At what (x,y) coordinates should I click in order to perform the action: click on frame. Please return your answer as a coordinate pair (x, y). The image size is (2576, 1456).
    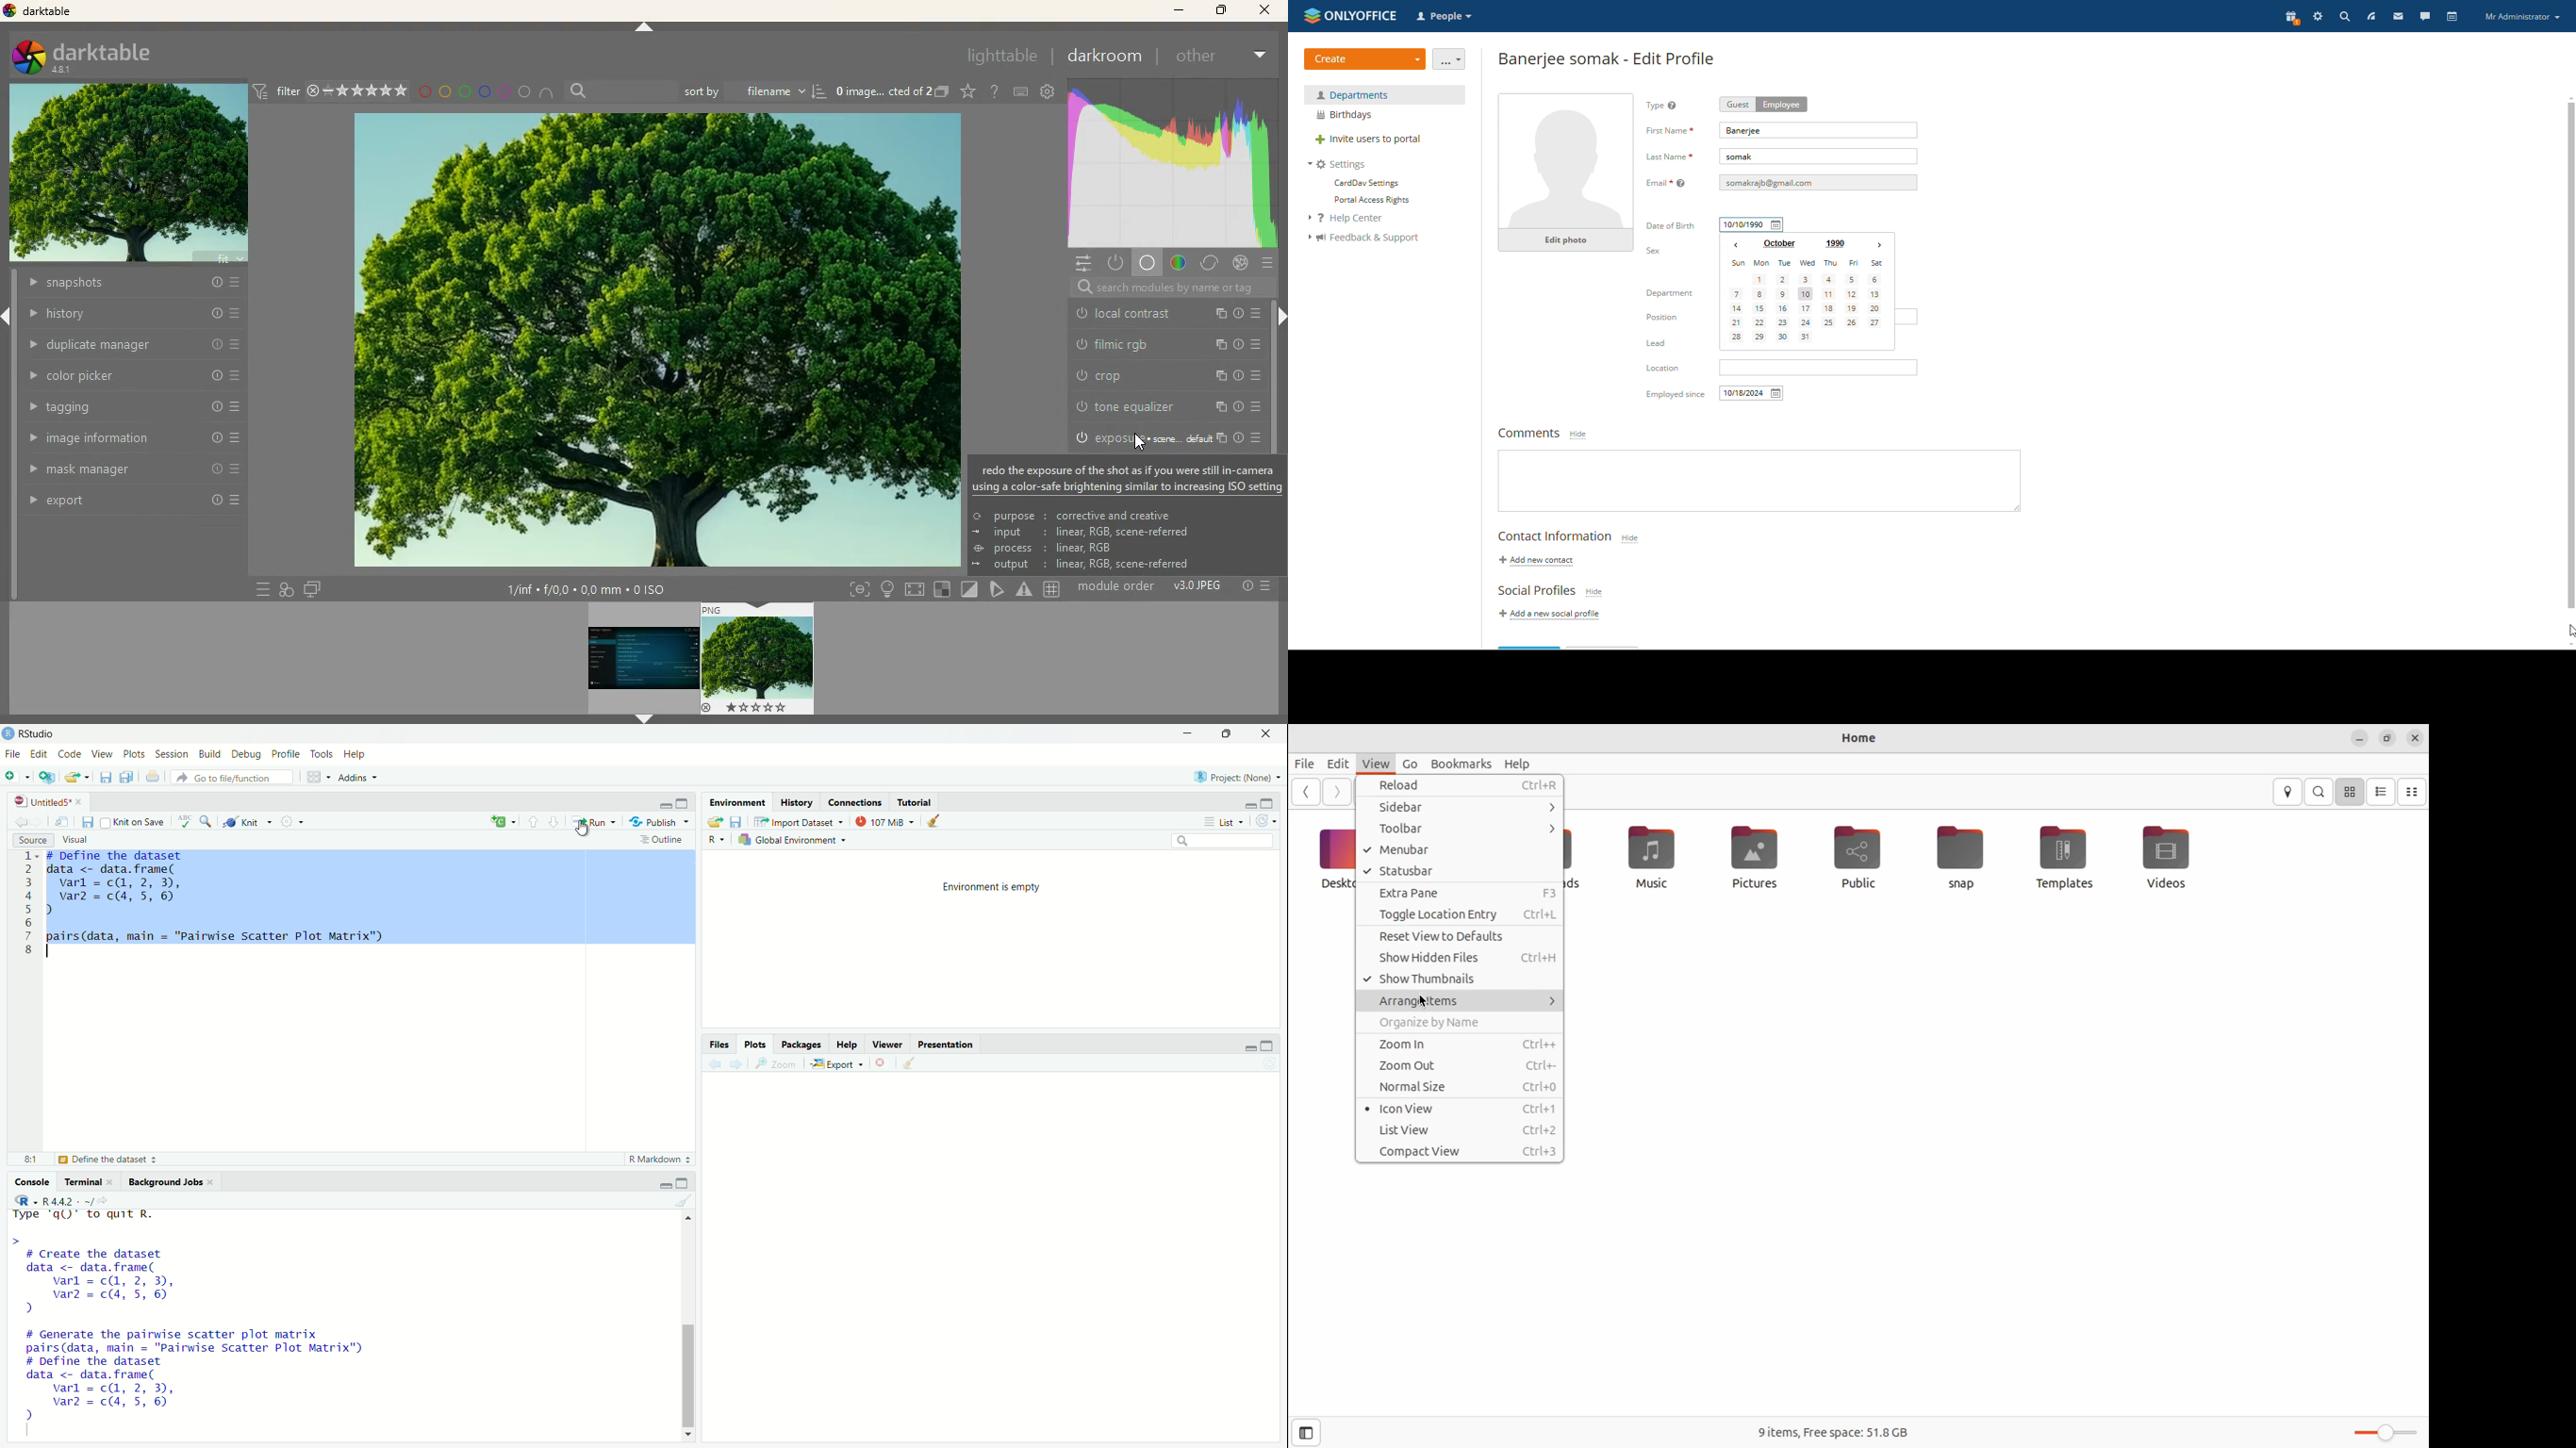
    Looking at the image, I should click on (856, 588).